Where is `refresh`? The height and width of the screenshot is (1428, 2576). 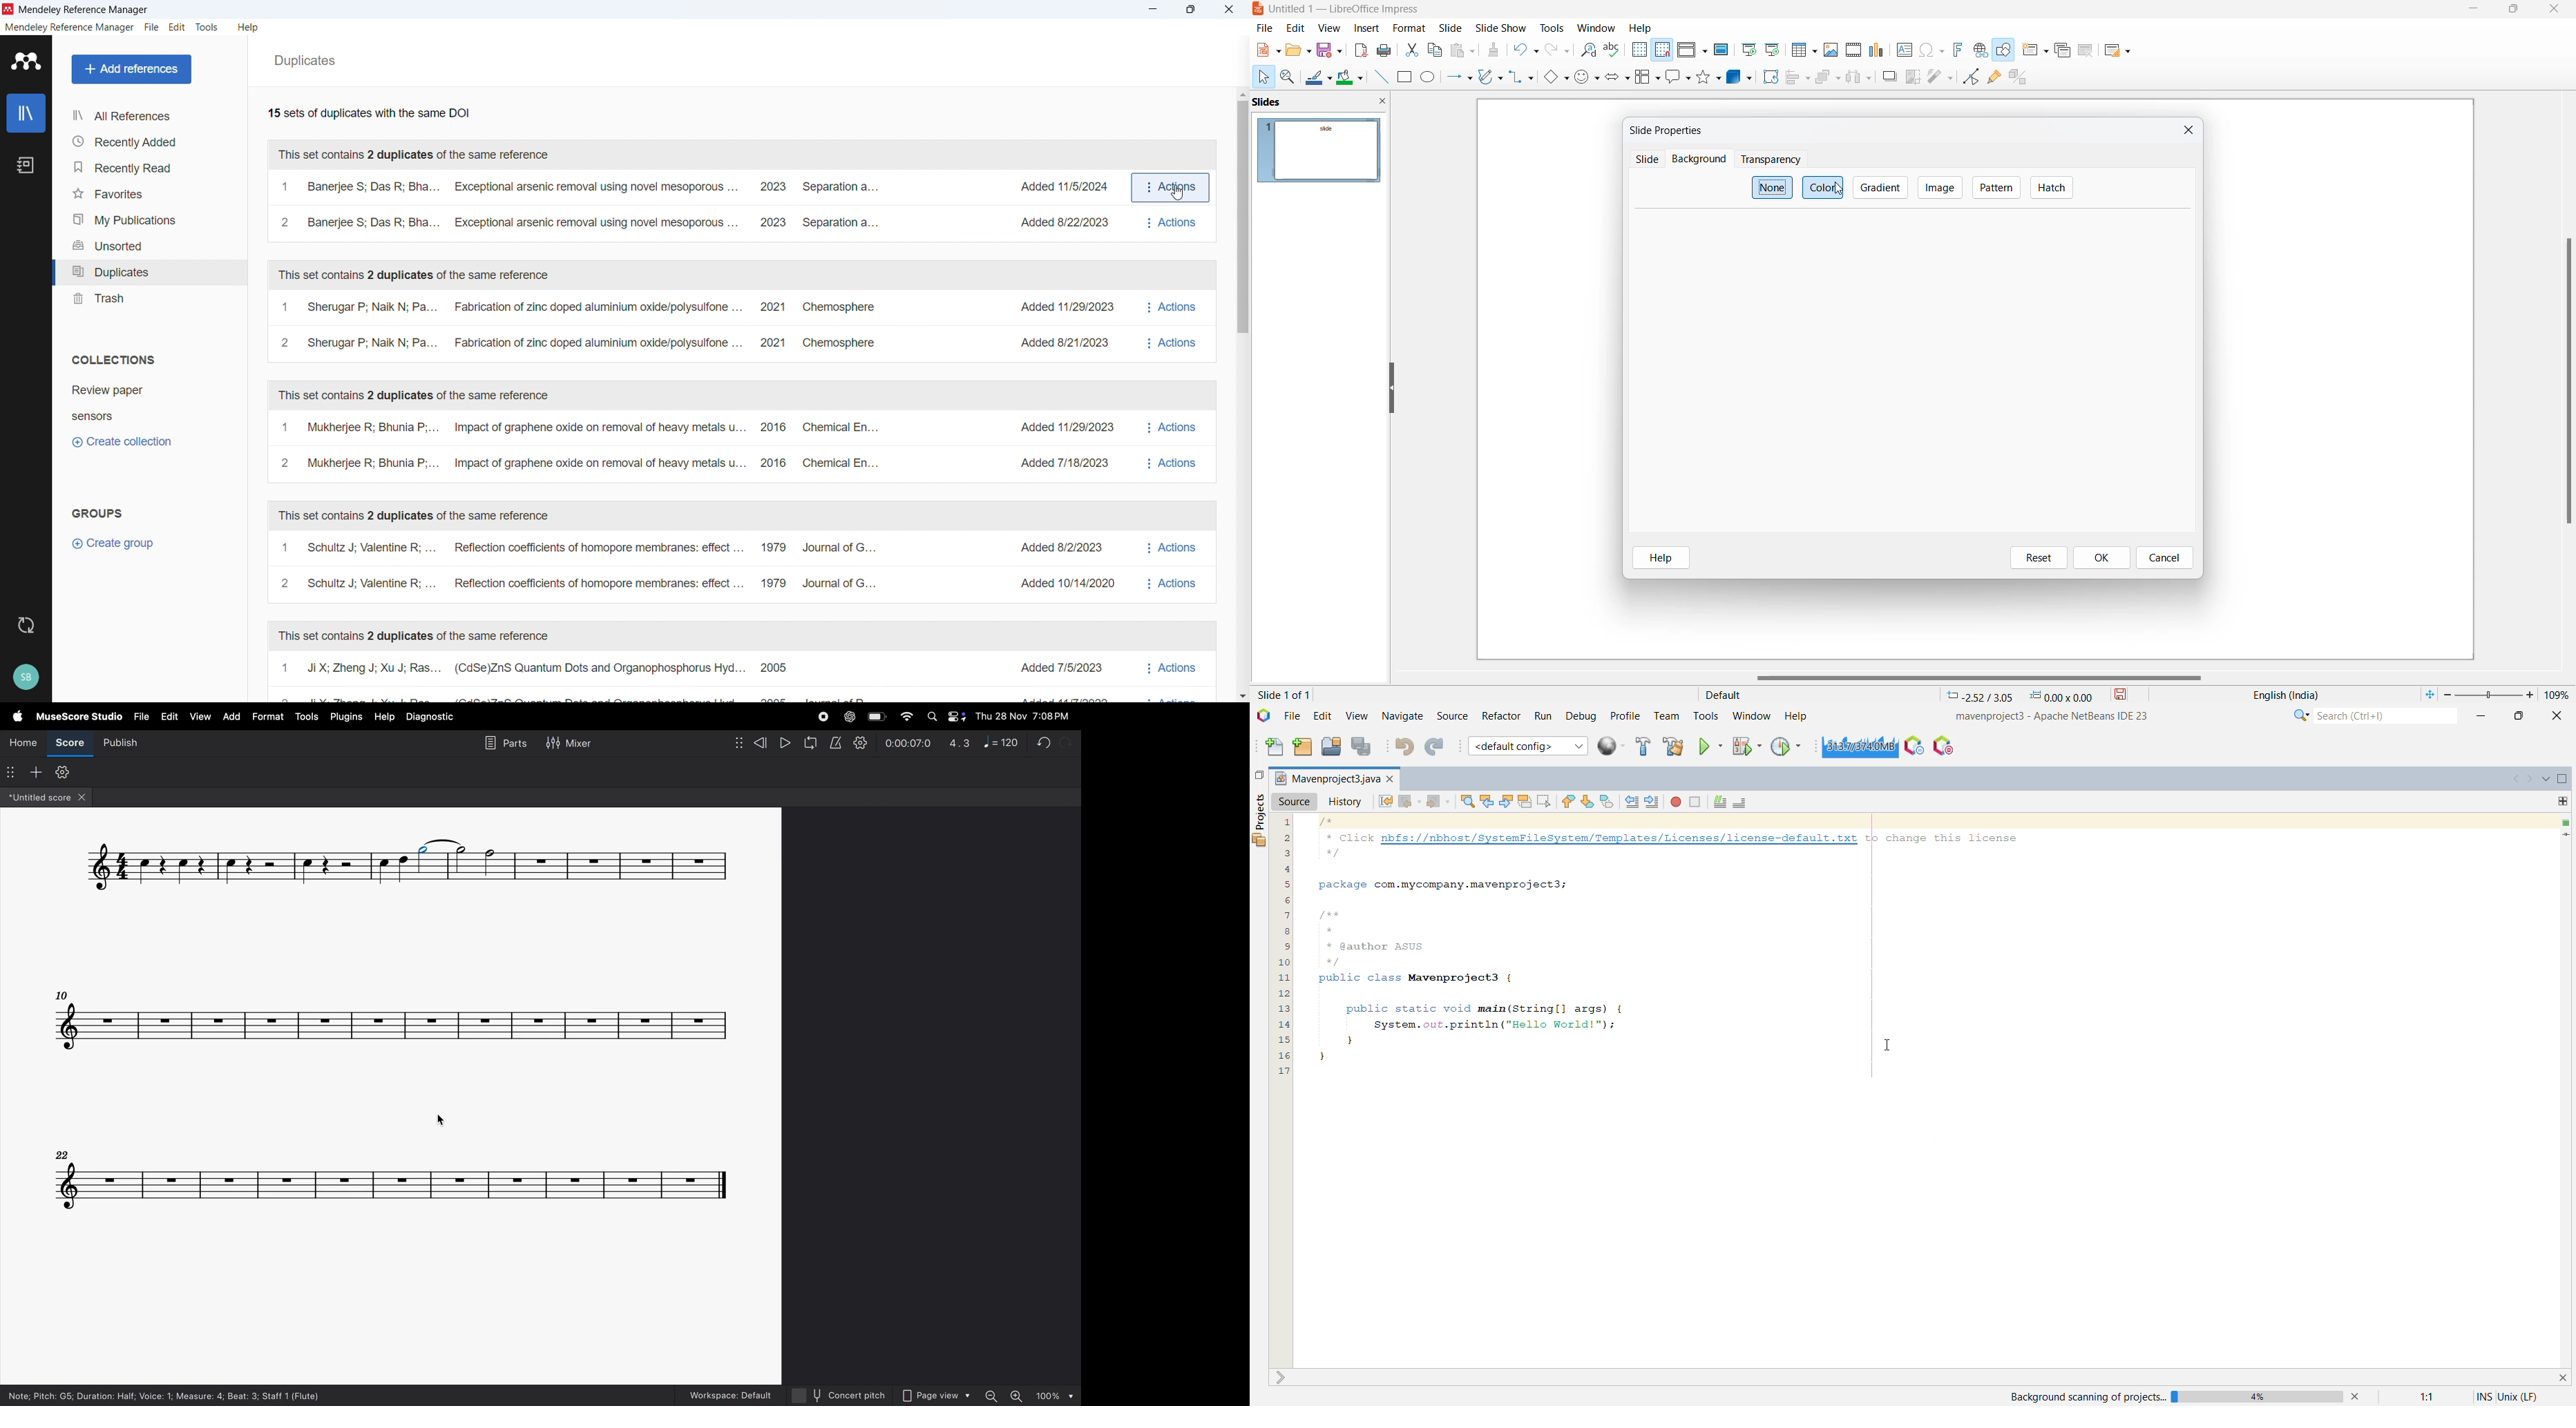 refresh is located at coordinates (812, 744).